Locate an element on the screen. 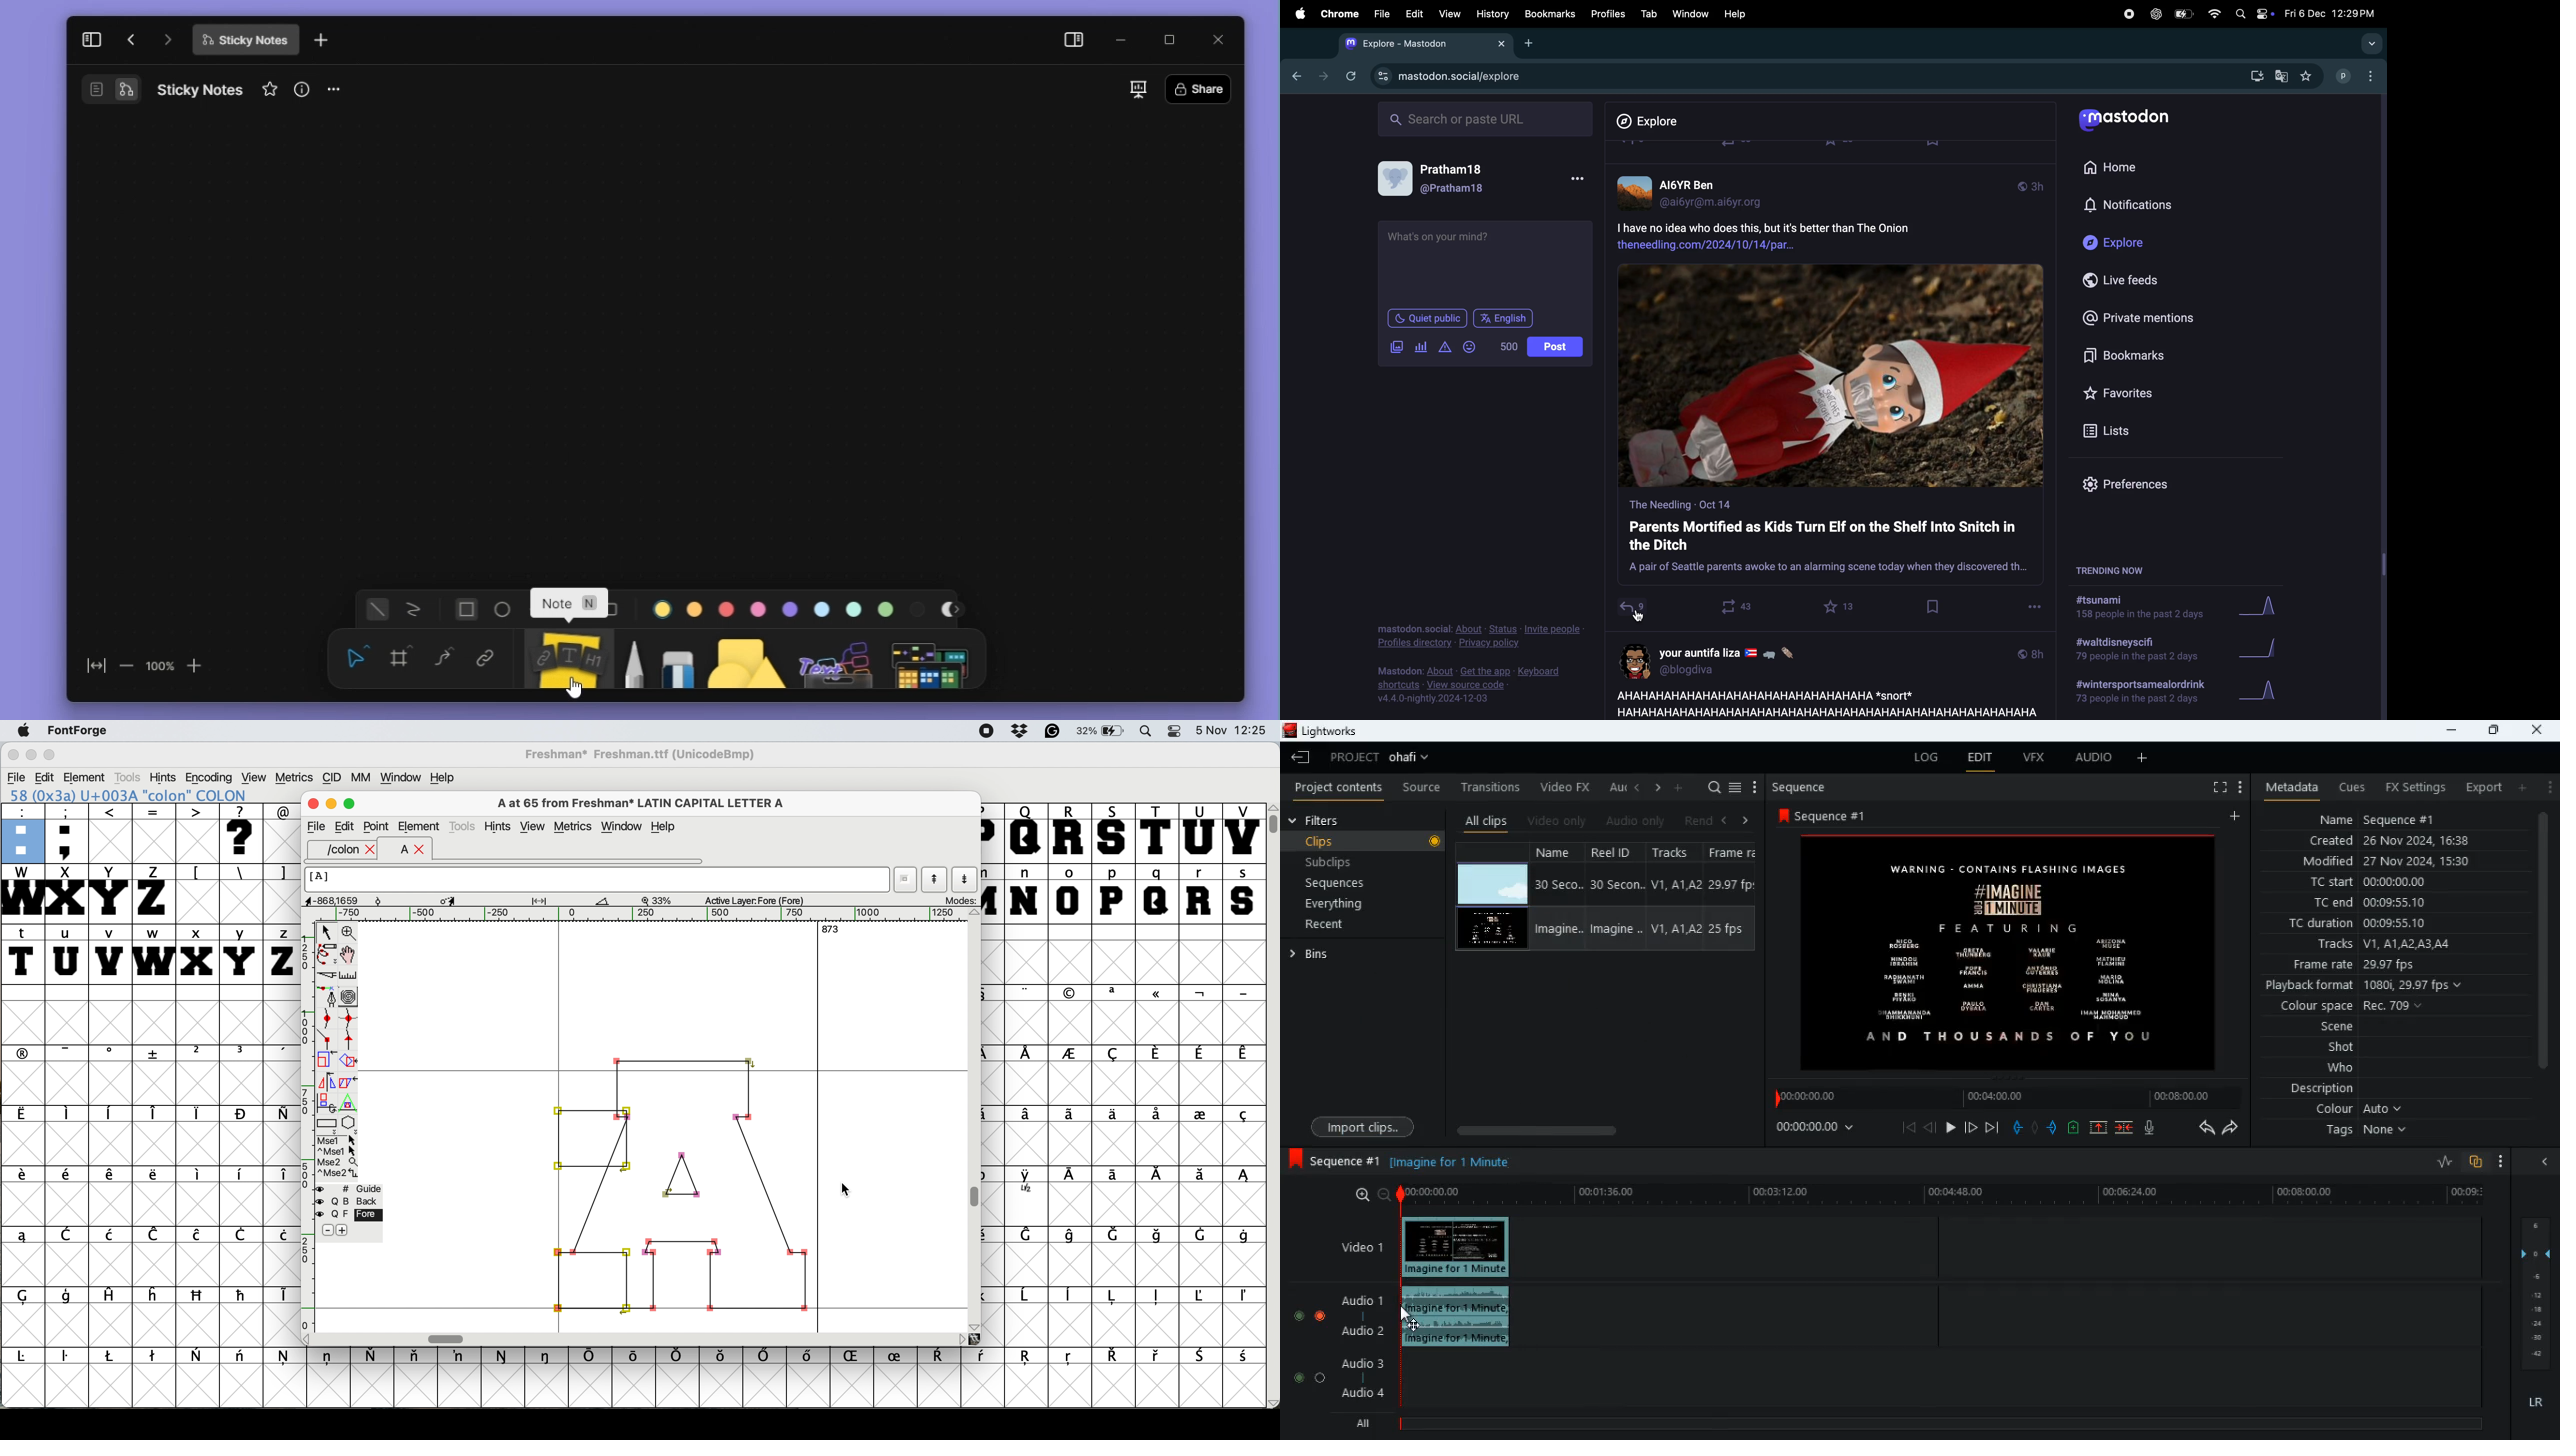 Image resolution: width=2576 pixels, height=1456 pixels. color pallate is located at coordinates (727, 609).